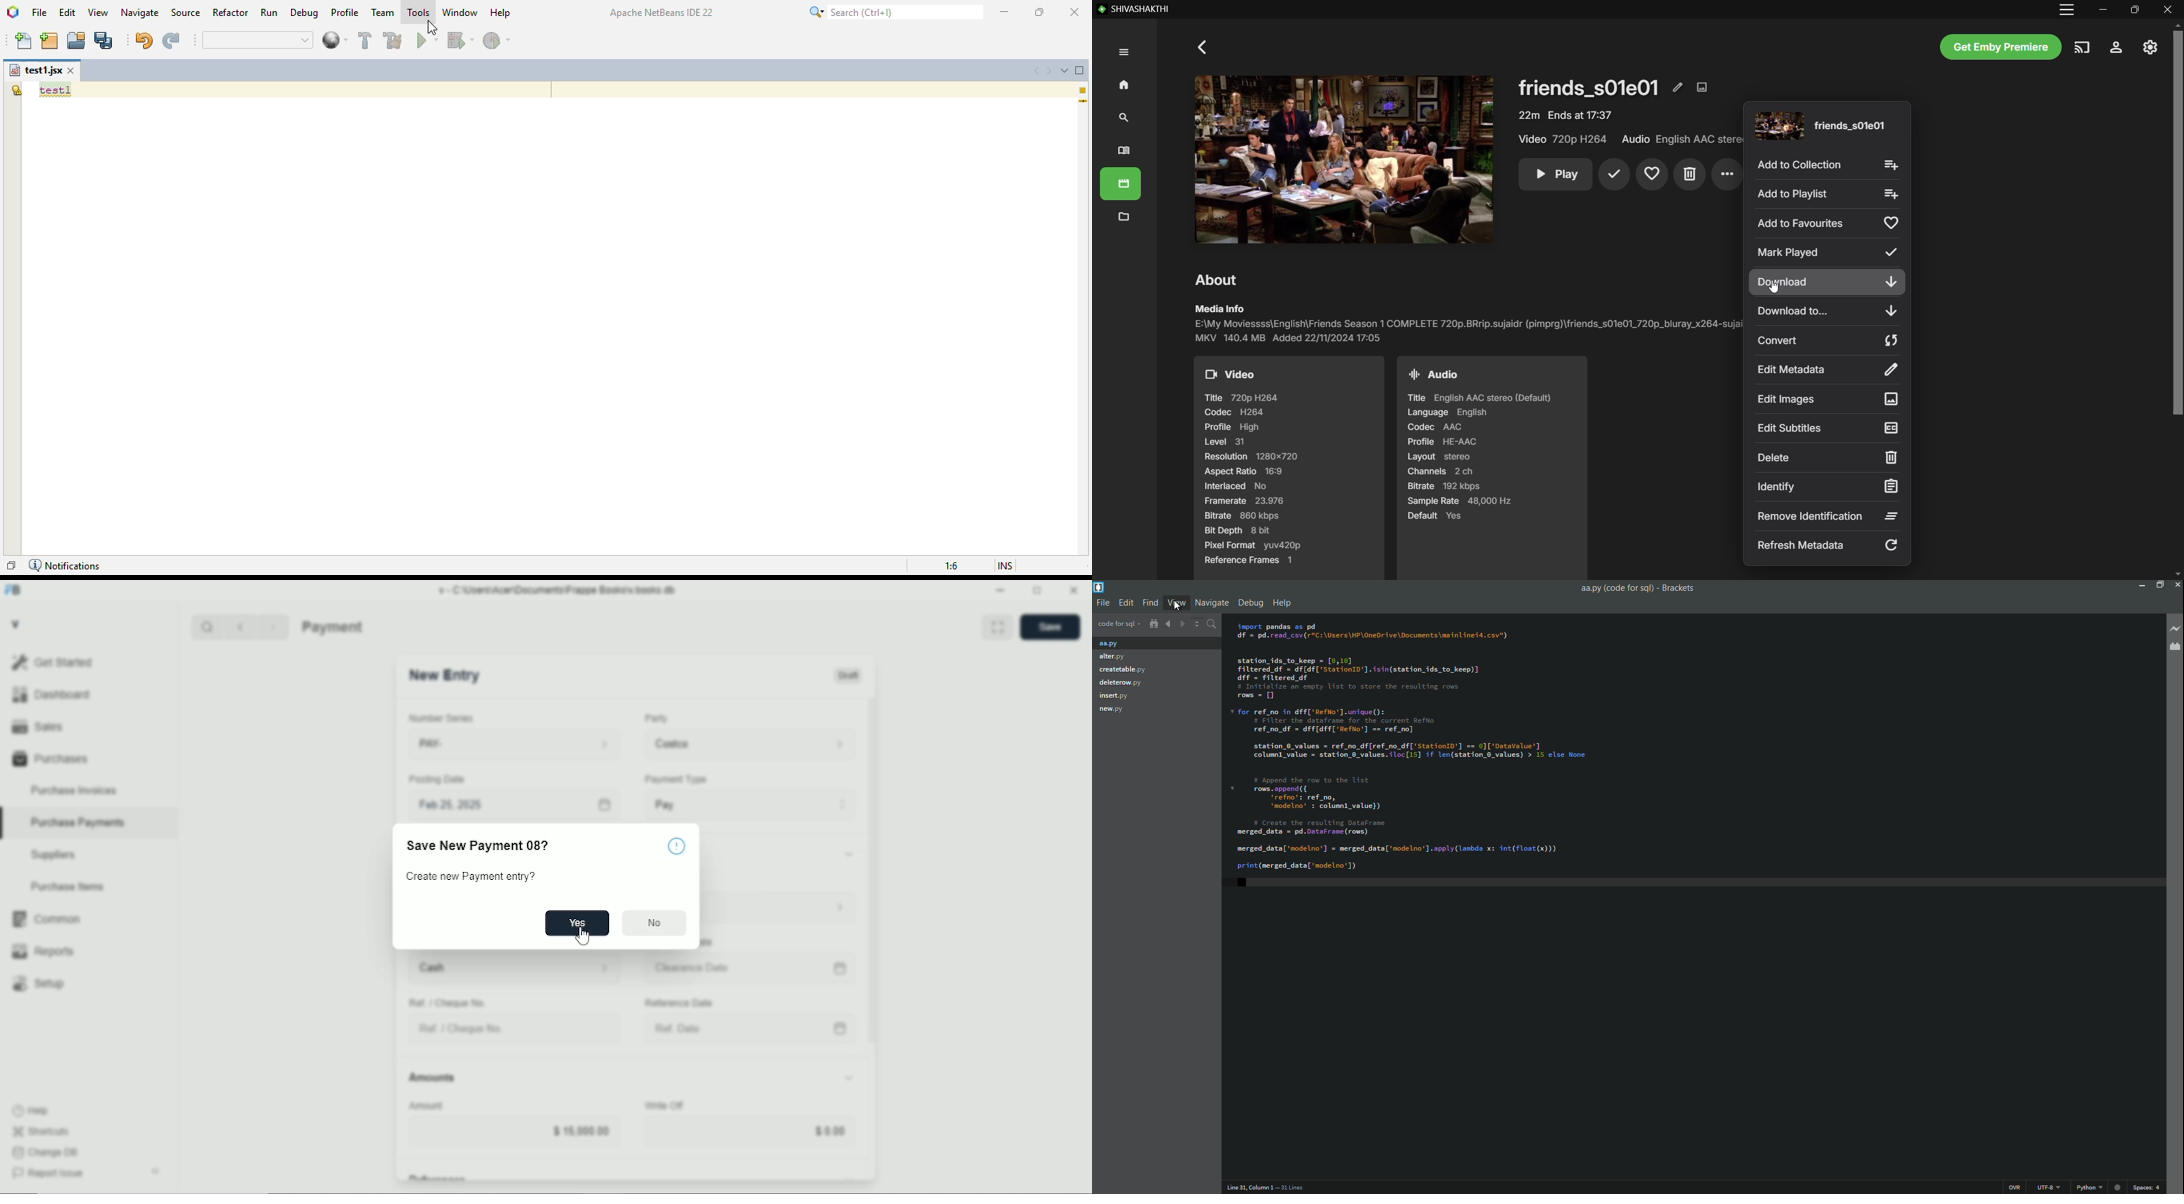 This screenshot has height=1204, width=2184. Describe the element at coordinates (1282, 603) in the screenshot. I see `help menu` at that location.